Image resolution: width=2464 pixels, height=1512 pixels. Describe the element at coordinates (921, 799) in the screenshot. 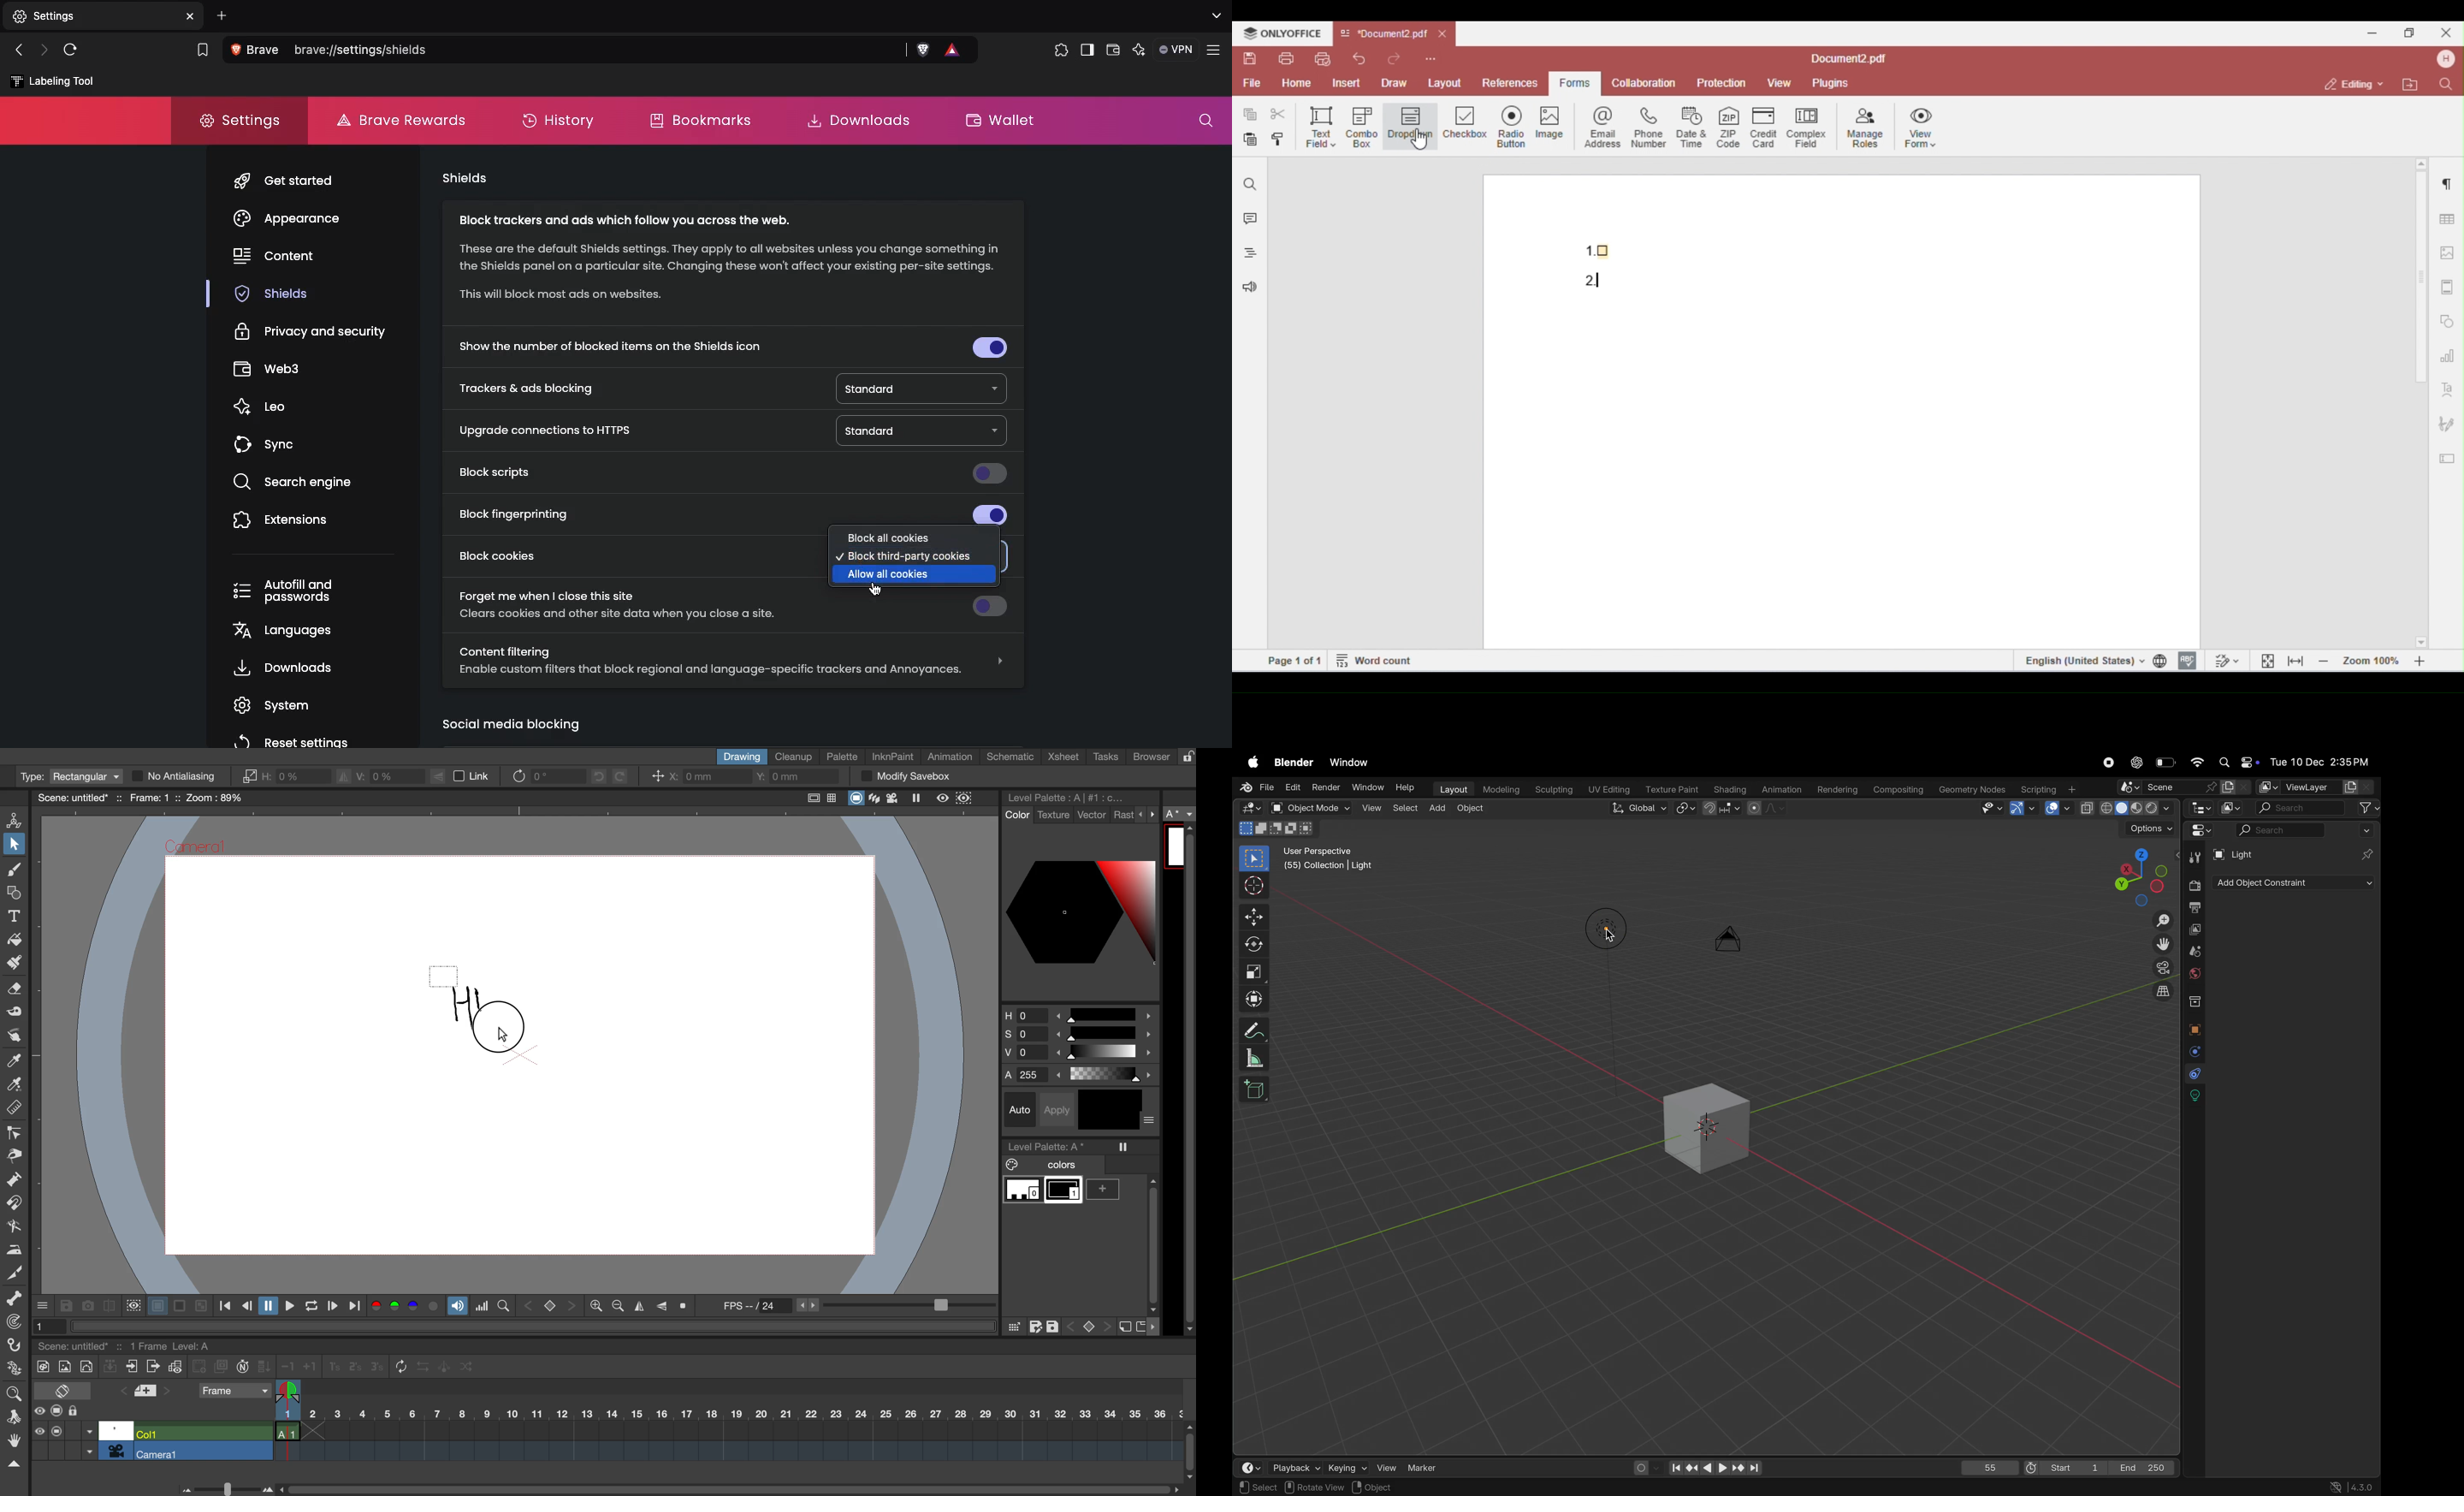

I see `freeze` at that location.